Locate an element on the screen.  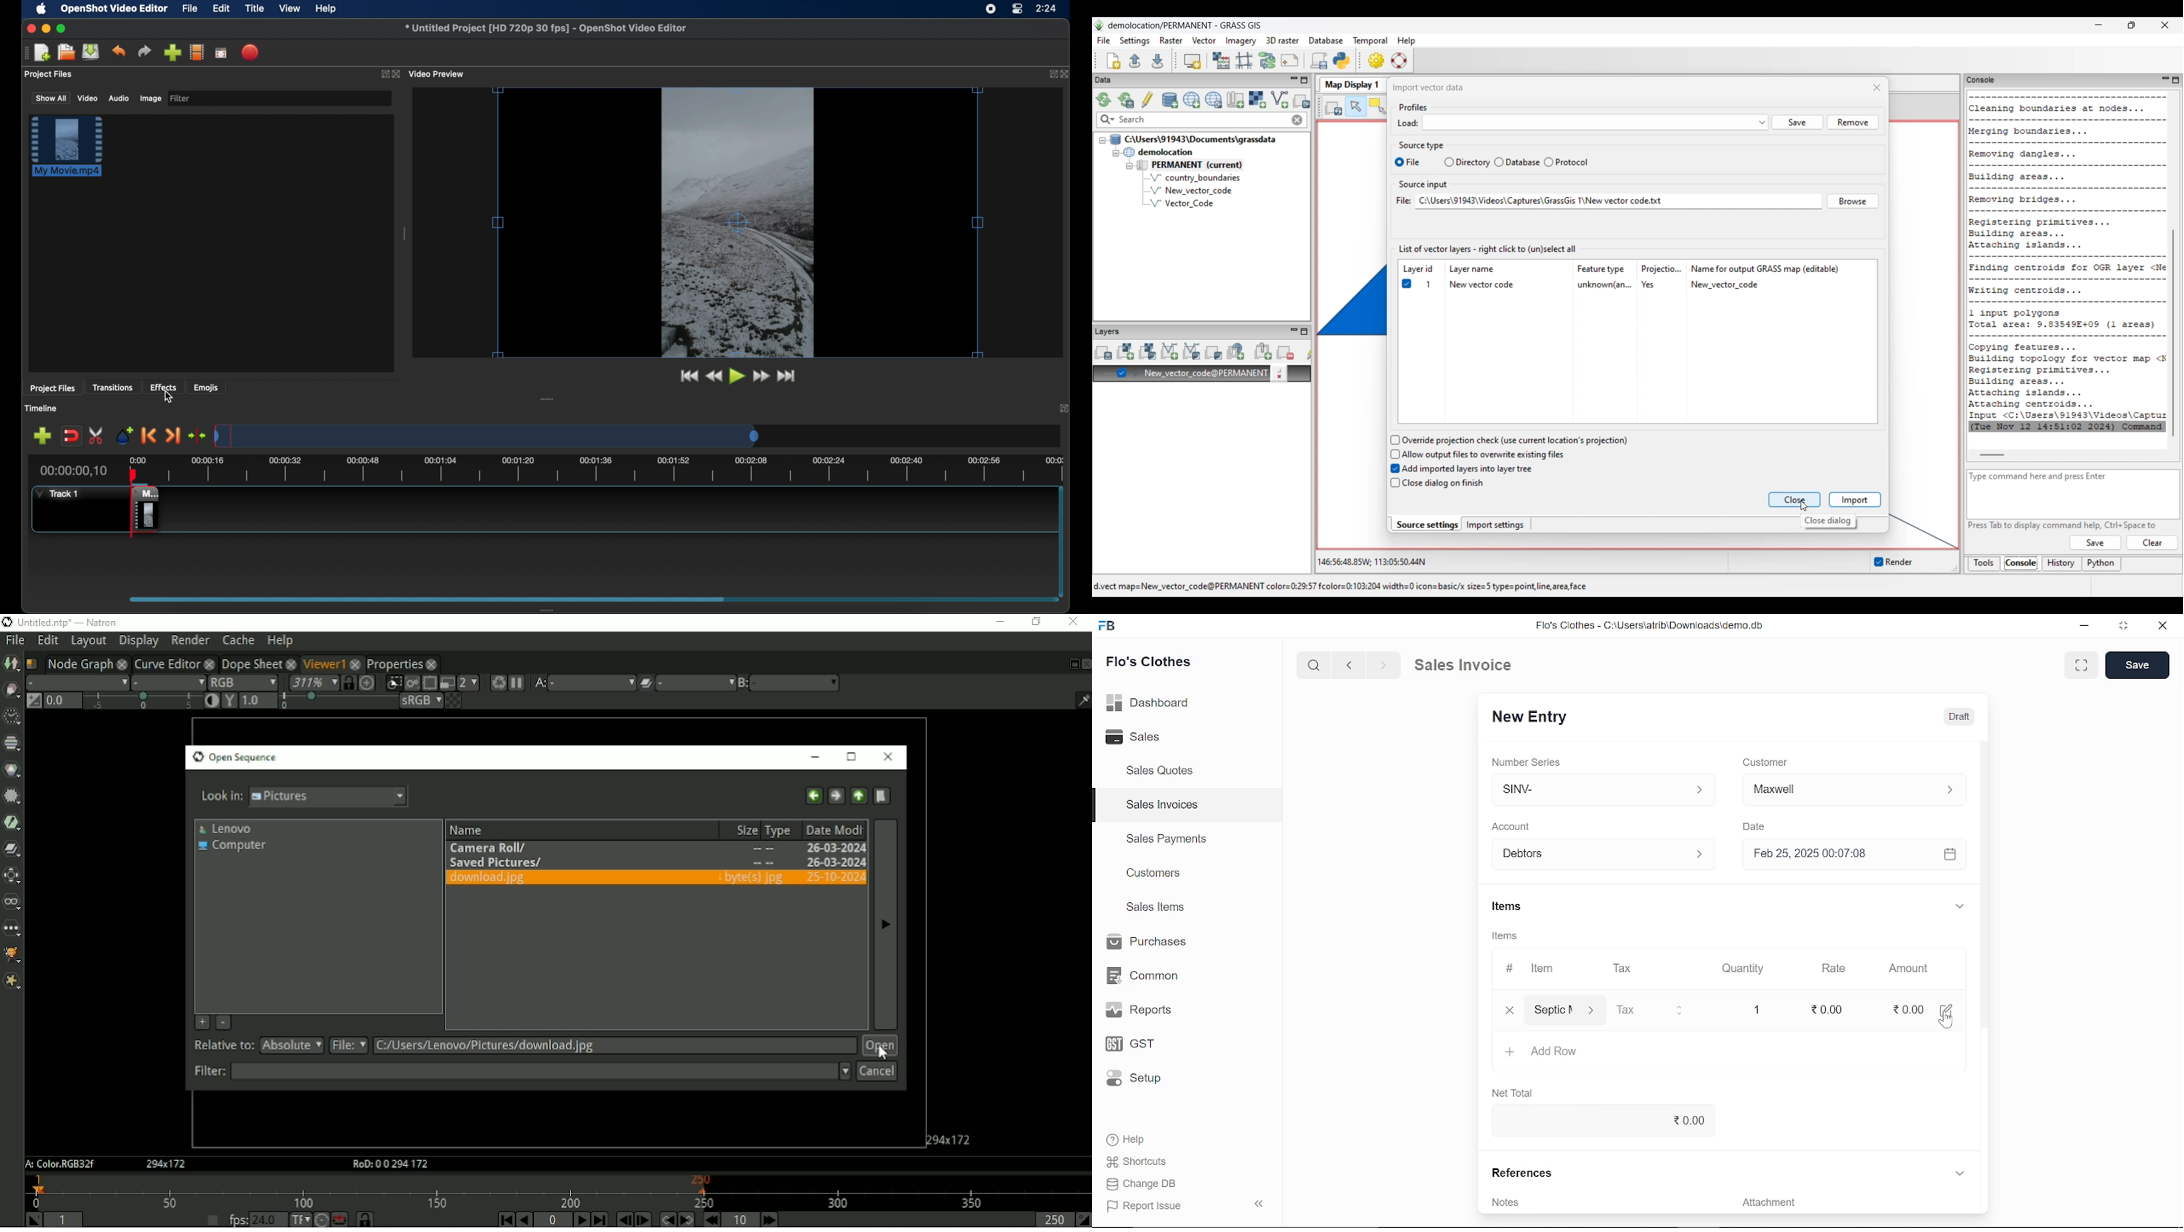
Reports is located at coordinates (1143, 1011).